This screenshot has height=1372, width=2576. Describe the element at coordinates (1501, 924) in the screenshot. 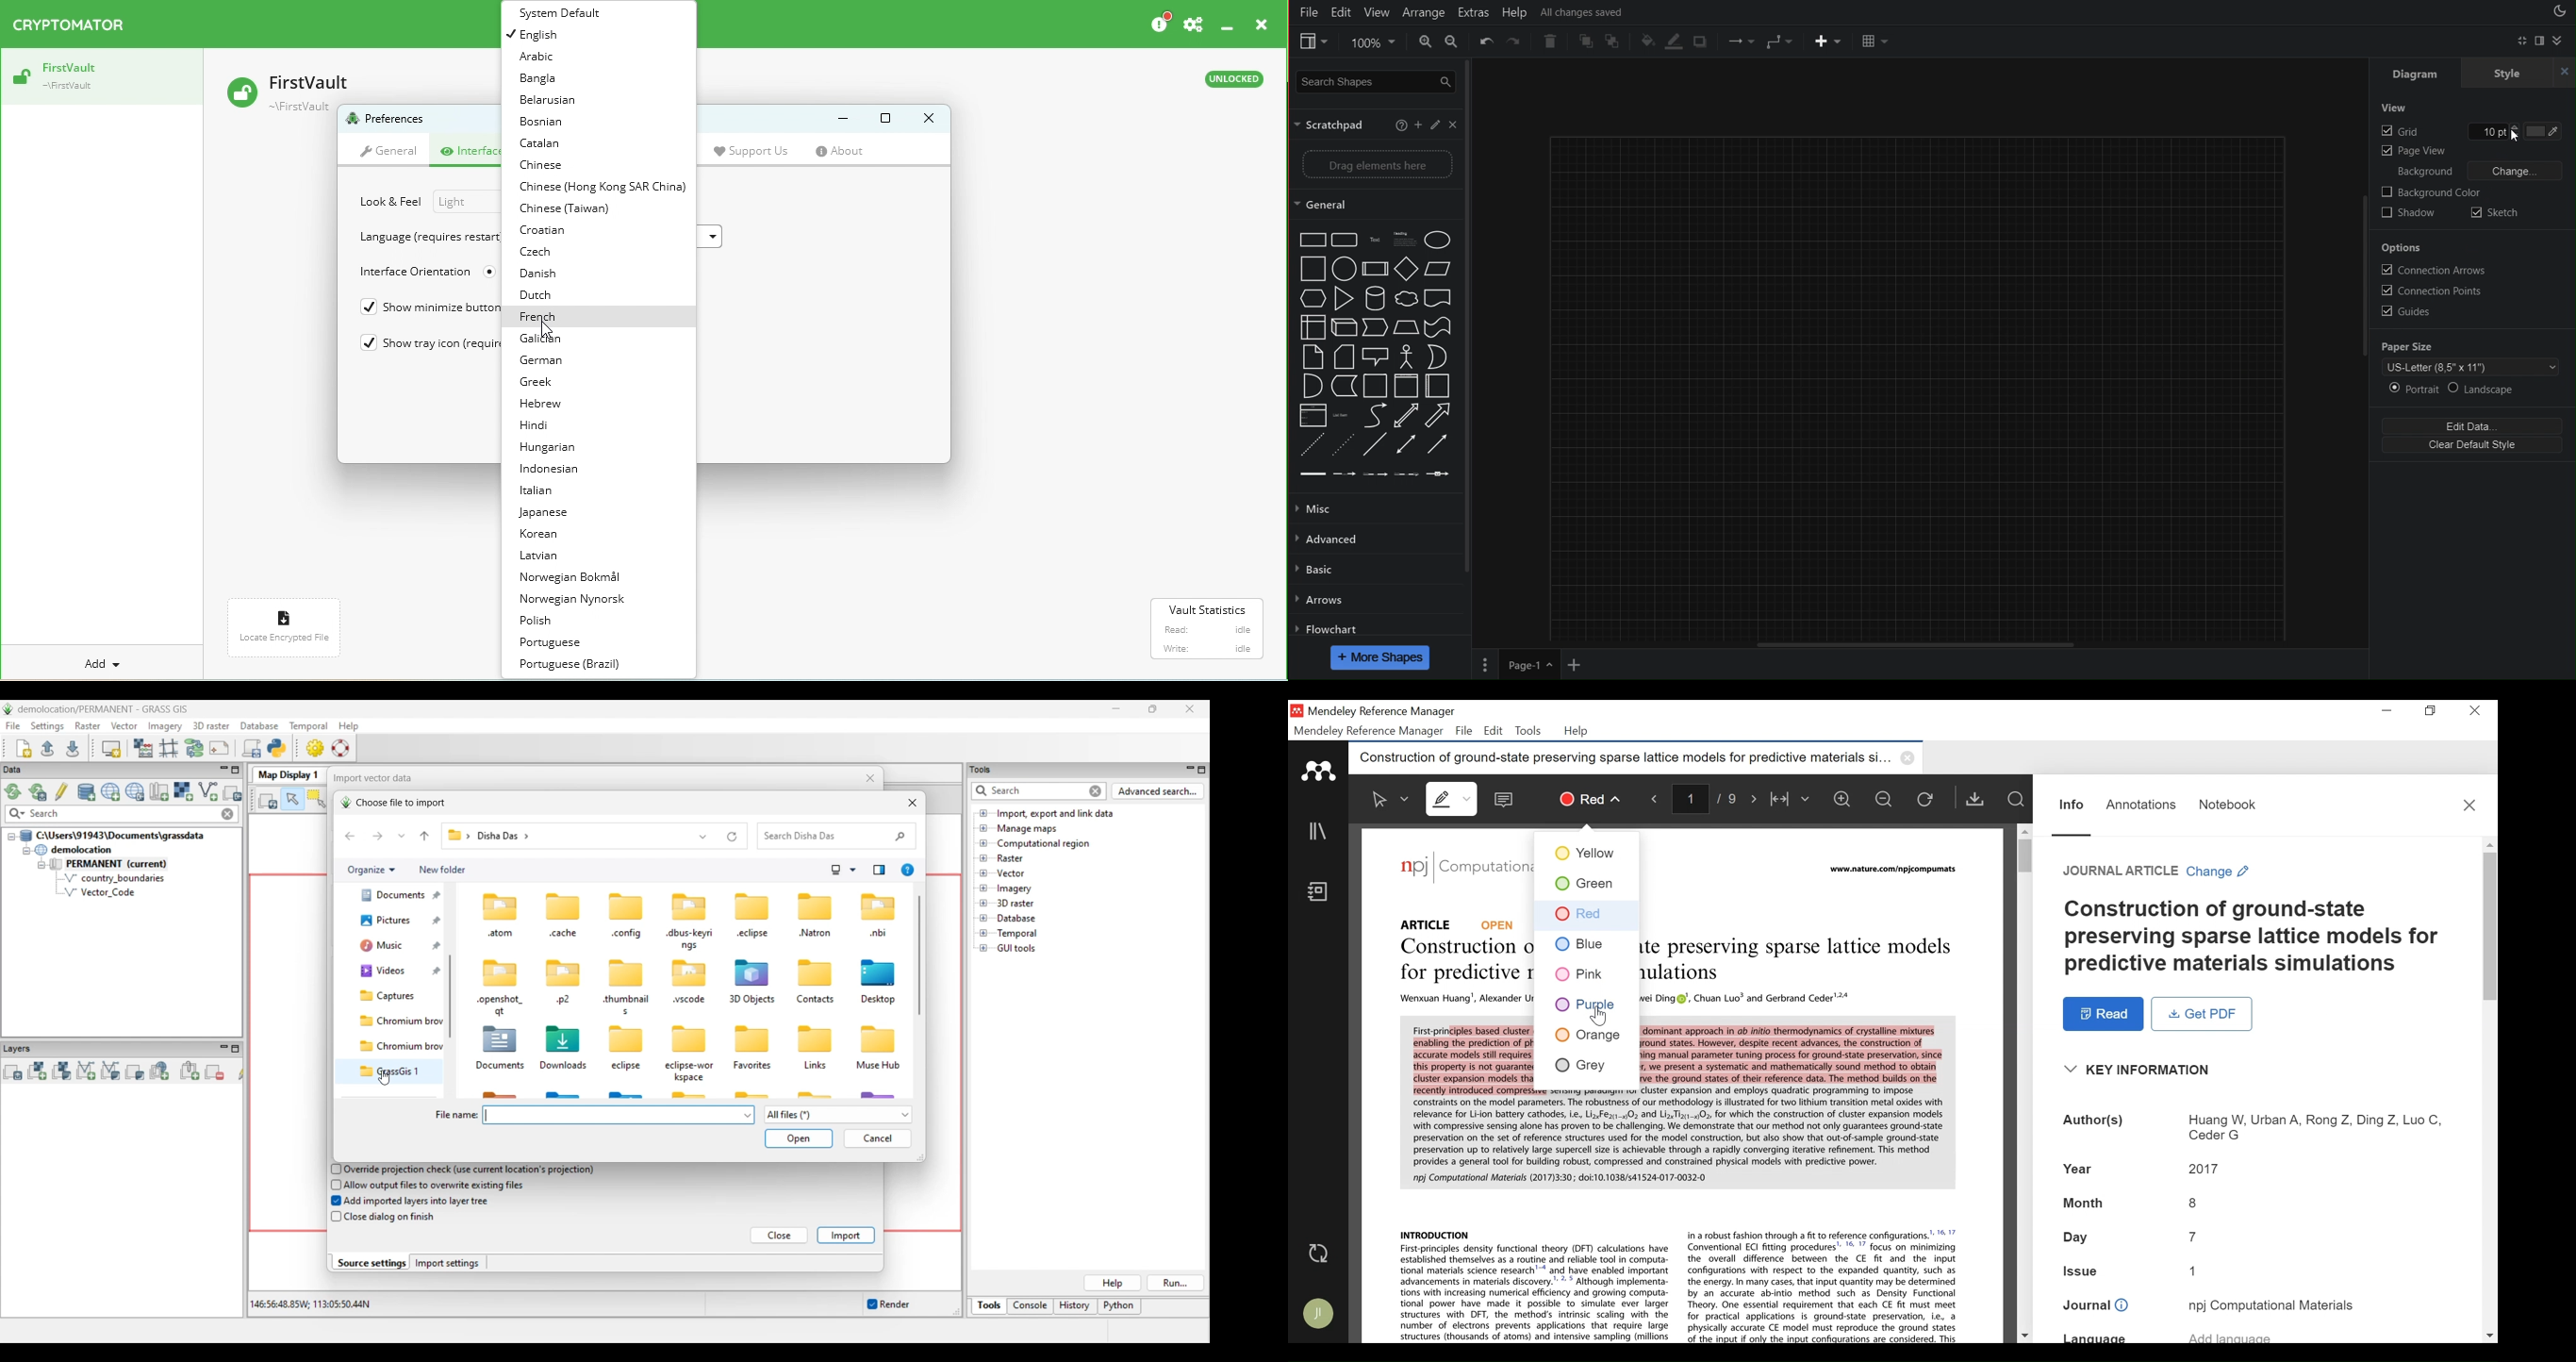

I see `Open` at that location.